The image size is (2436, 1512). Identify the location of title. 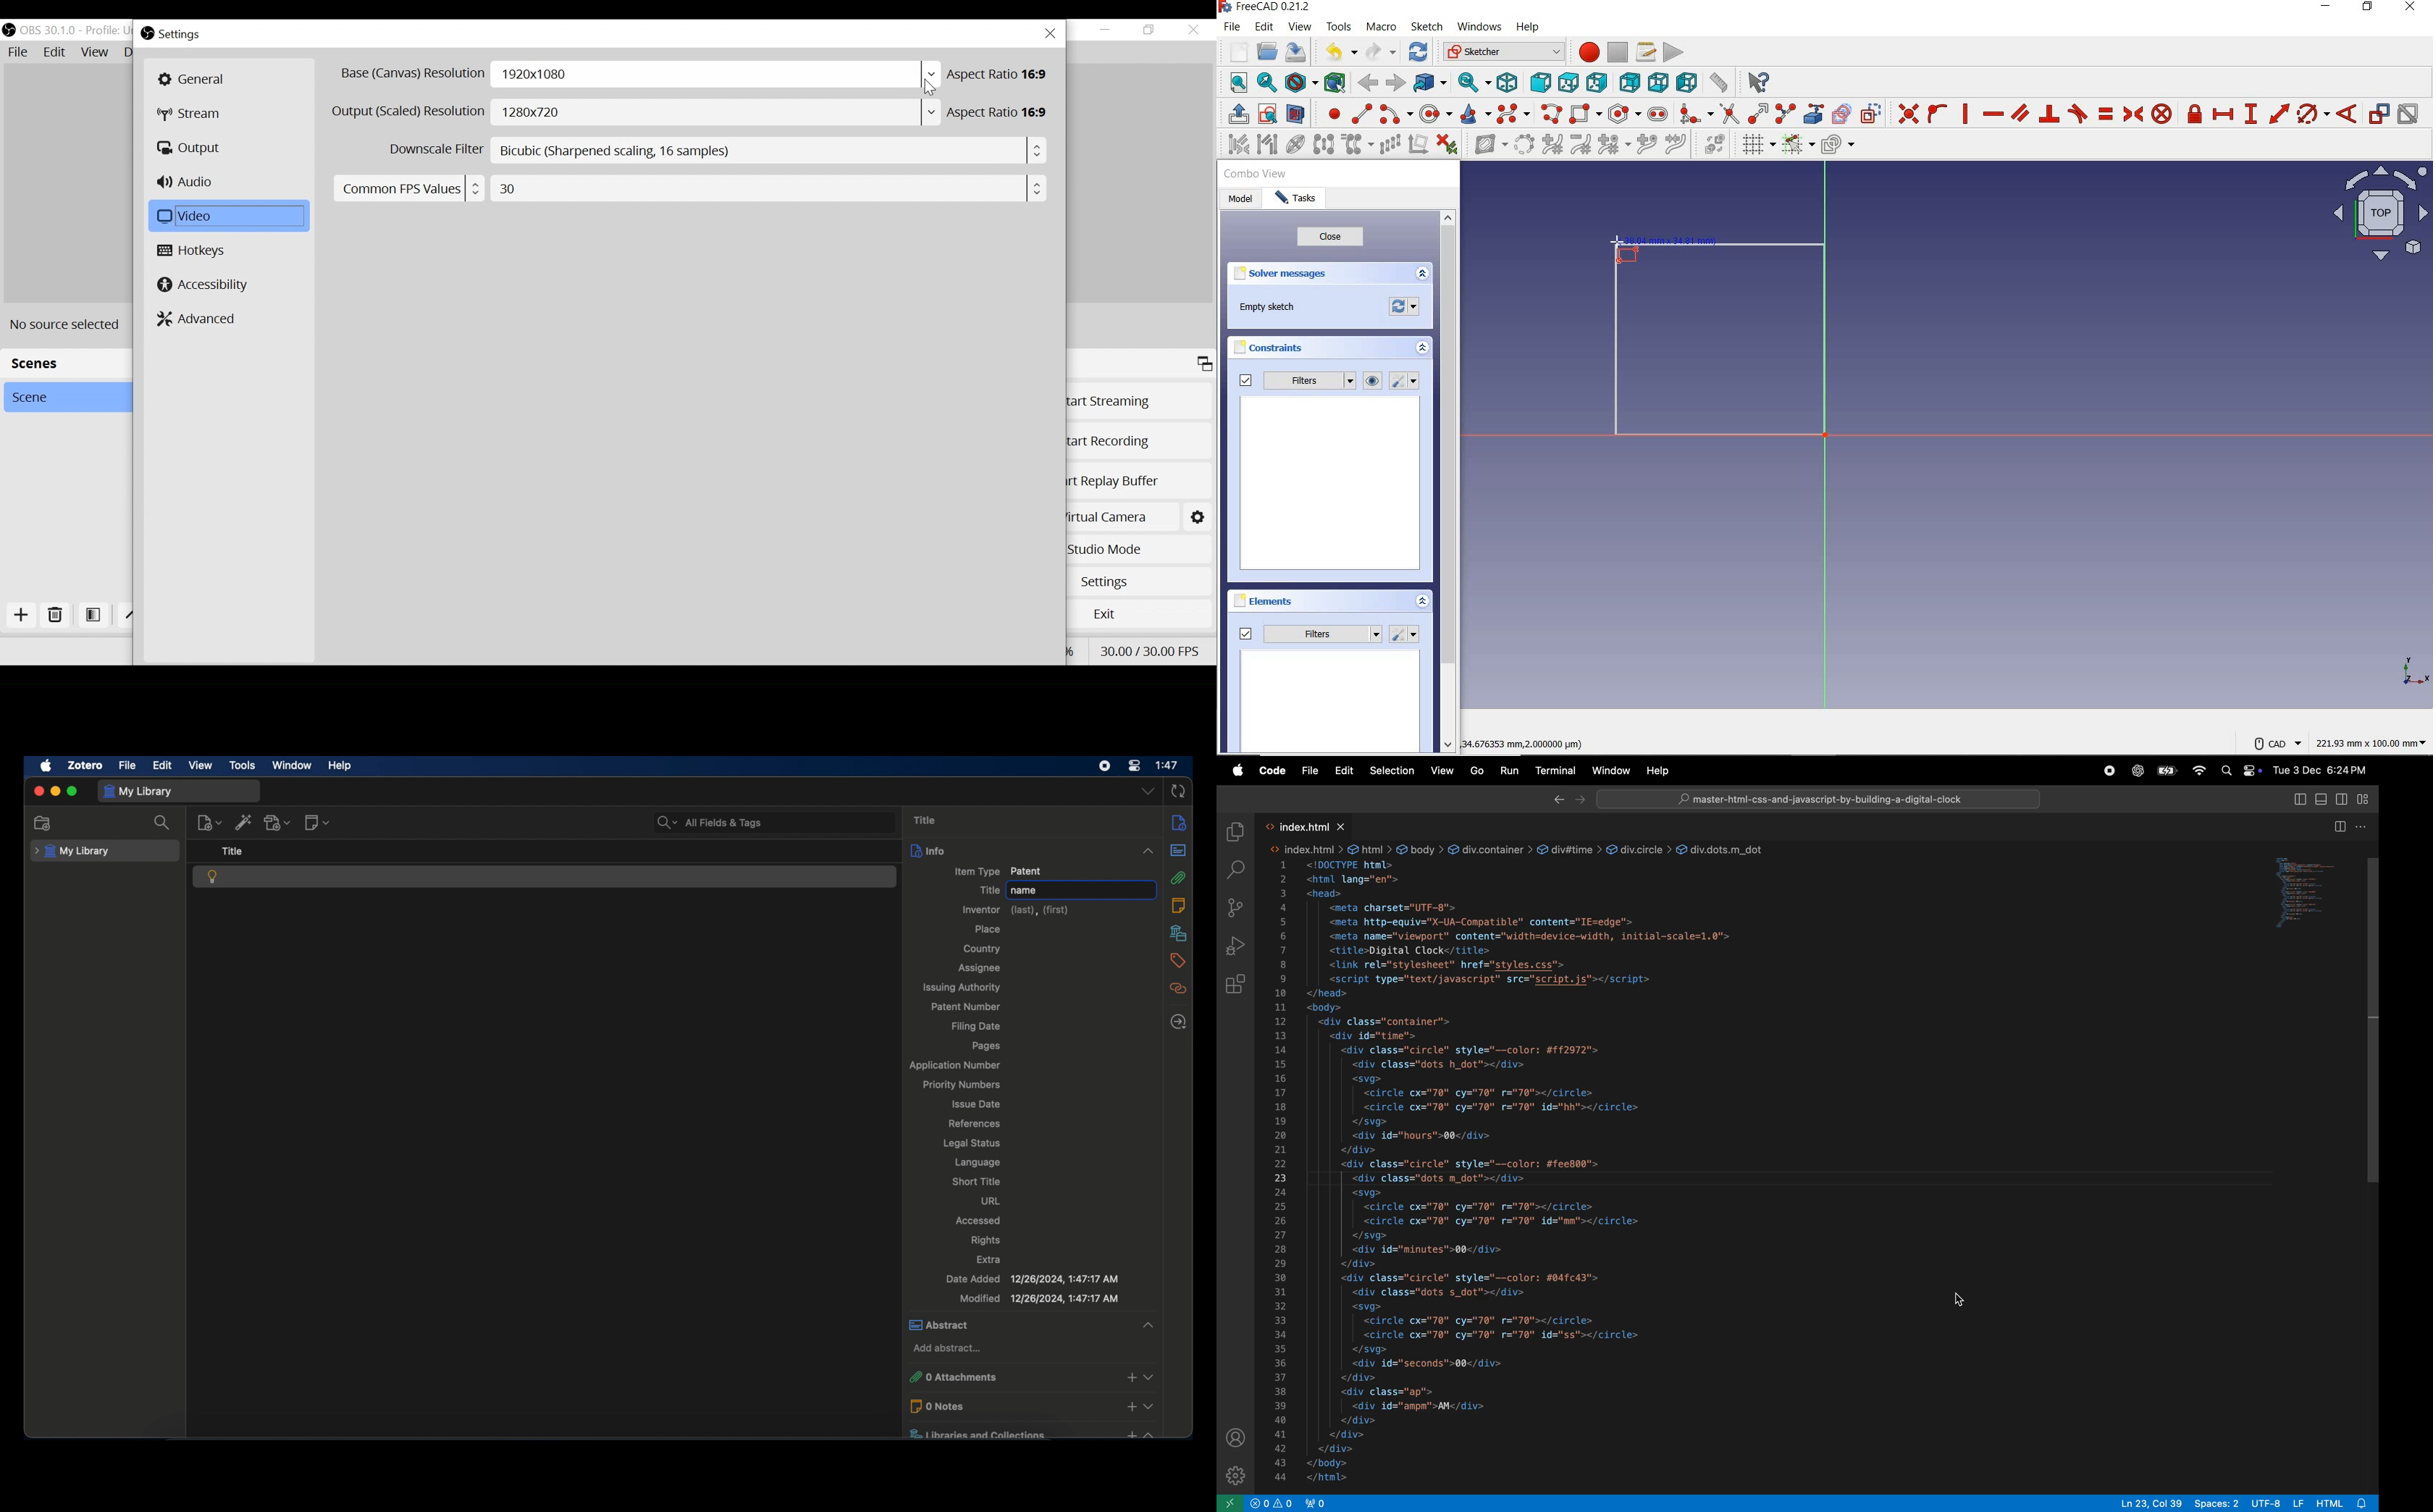
(233, 851).